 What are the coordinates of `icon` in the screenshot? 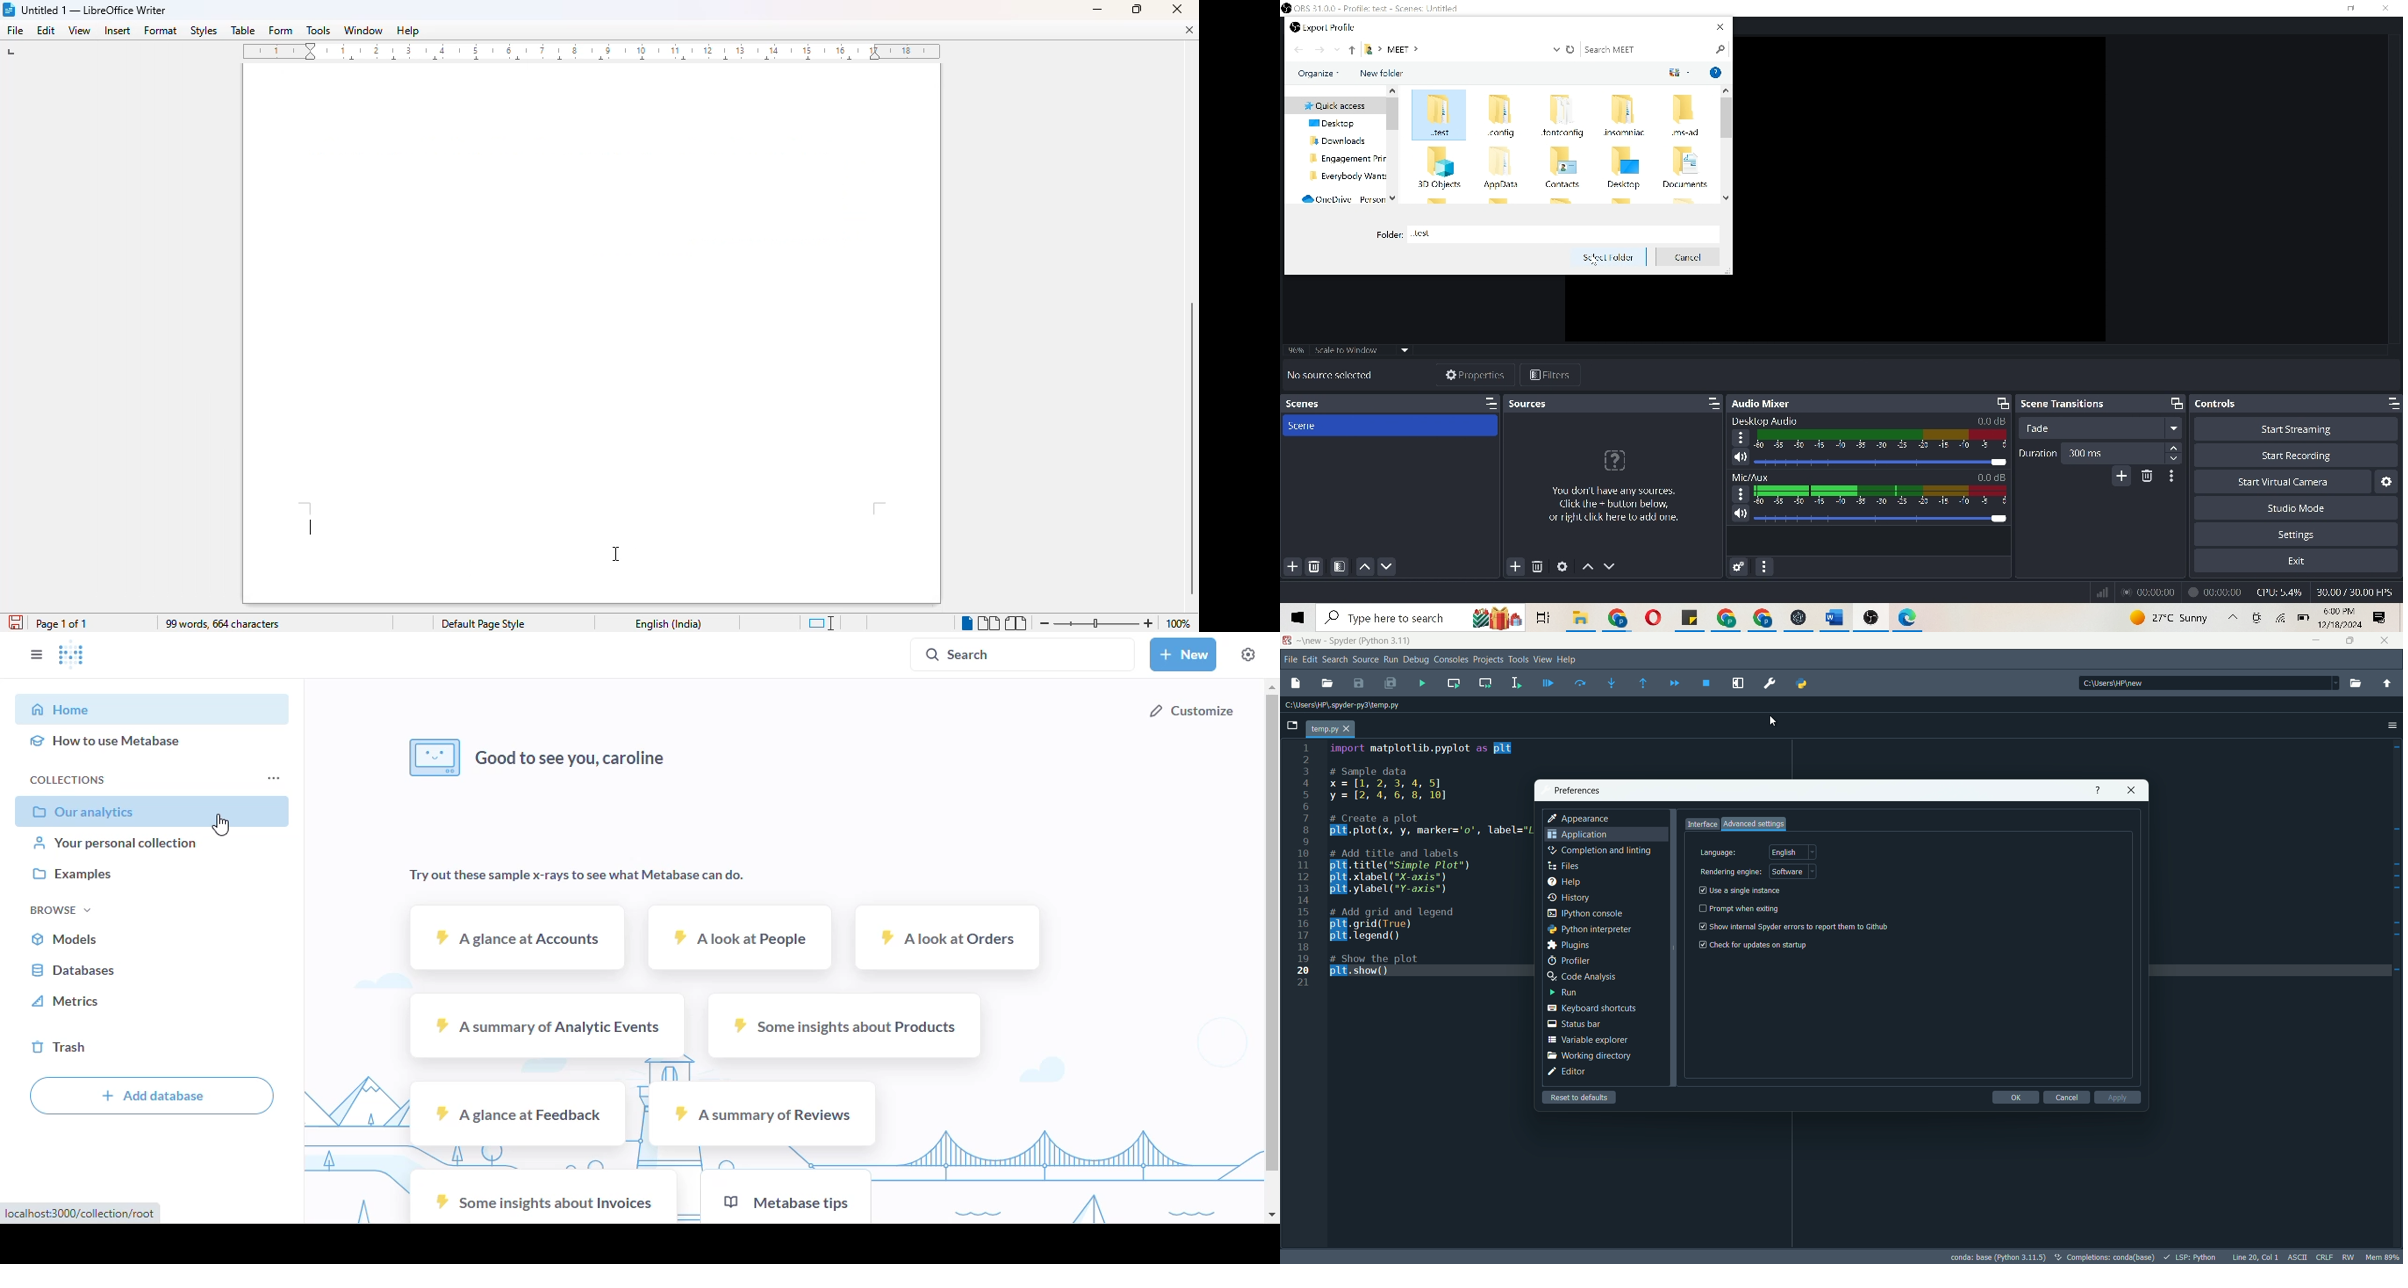 It's located at (1796, 615).